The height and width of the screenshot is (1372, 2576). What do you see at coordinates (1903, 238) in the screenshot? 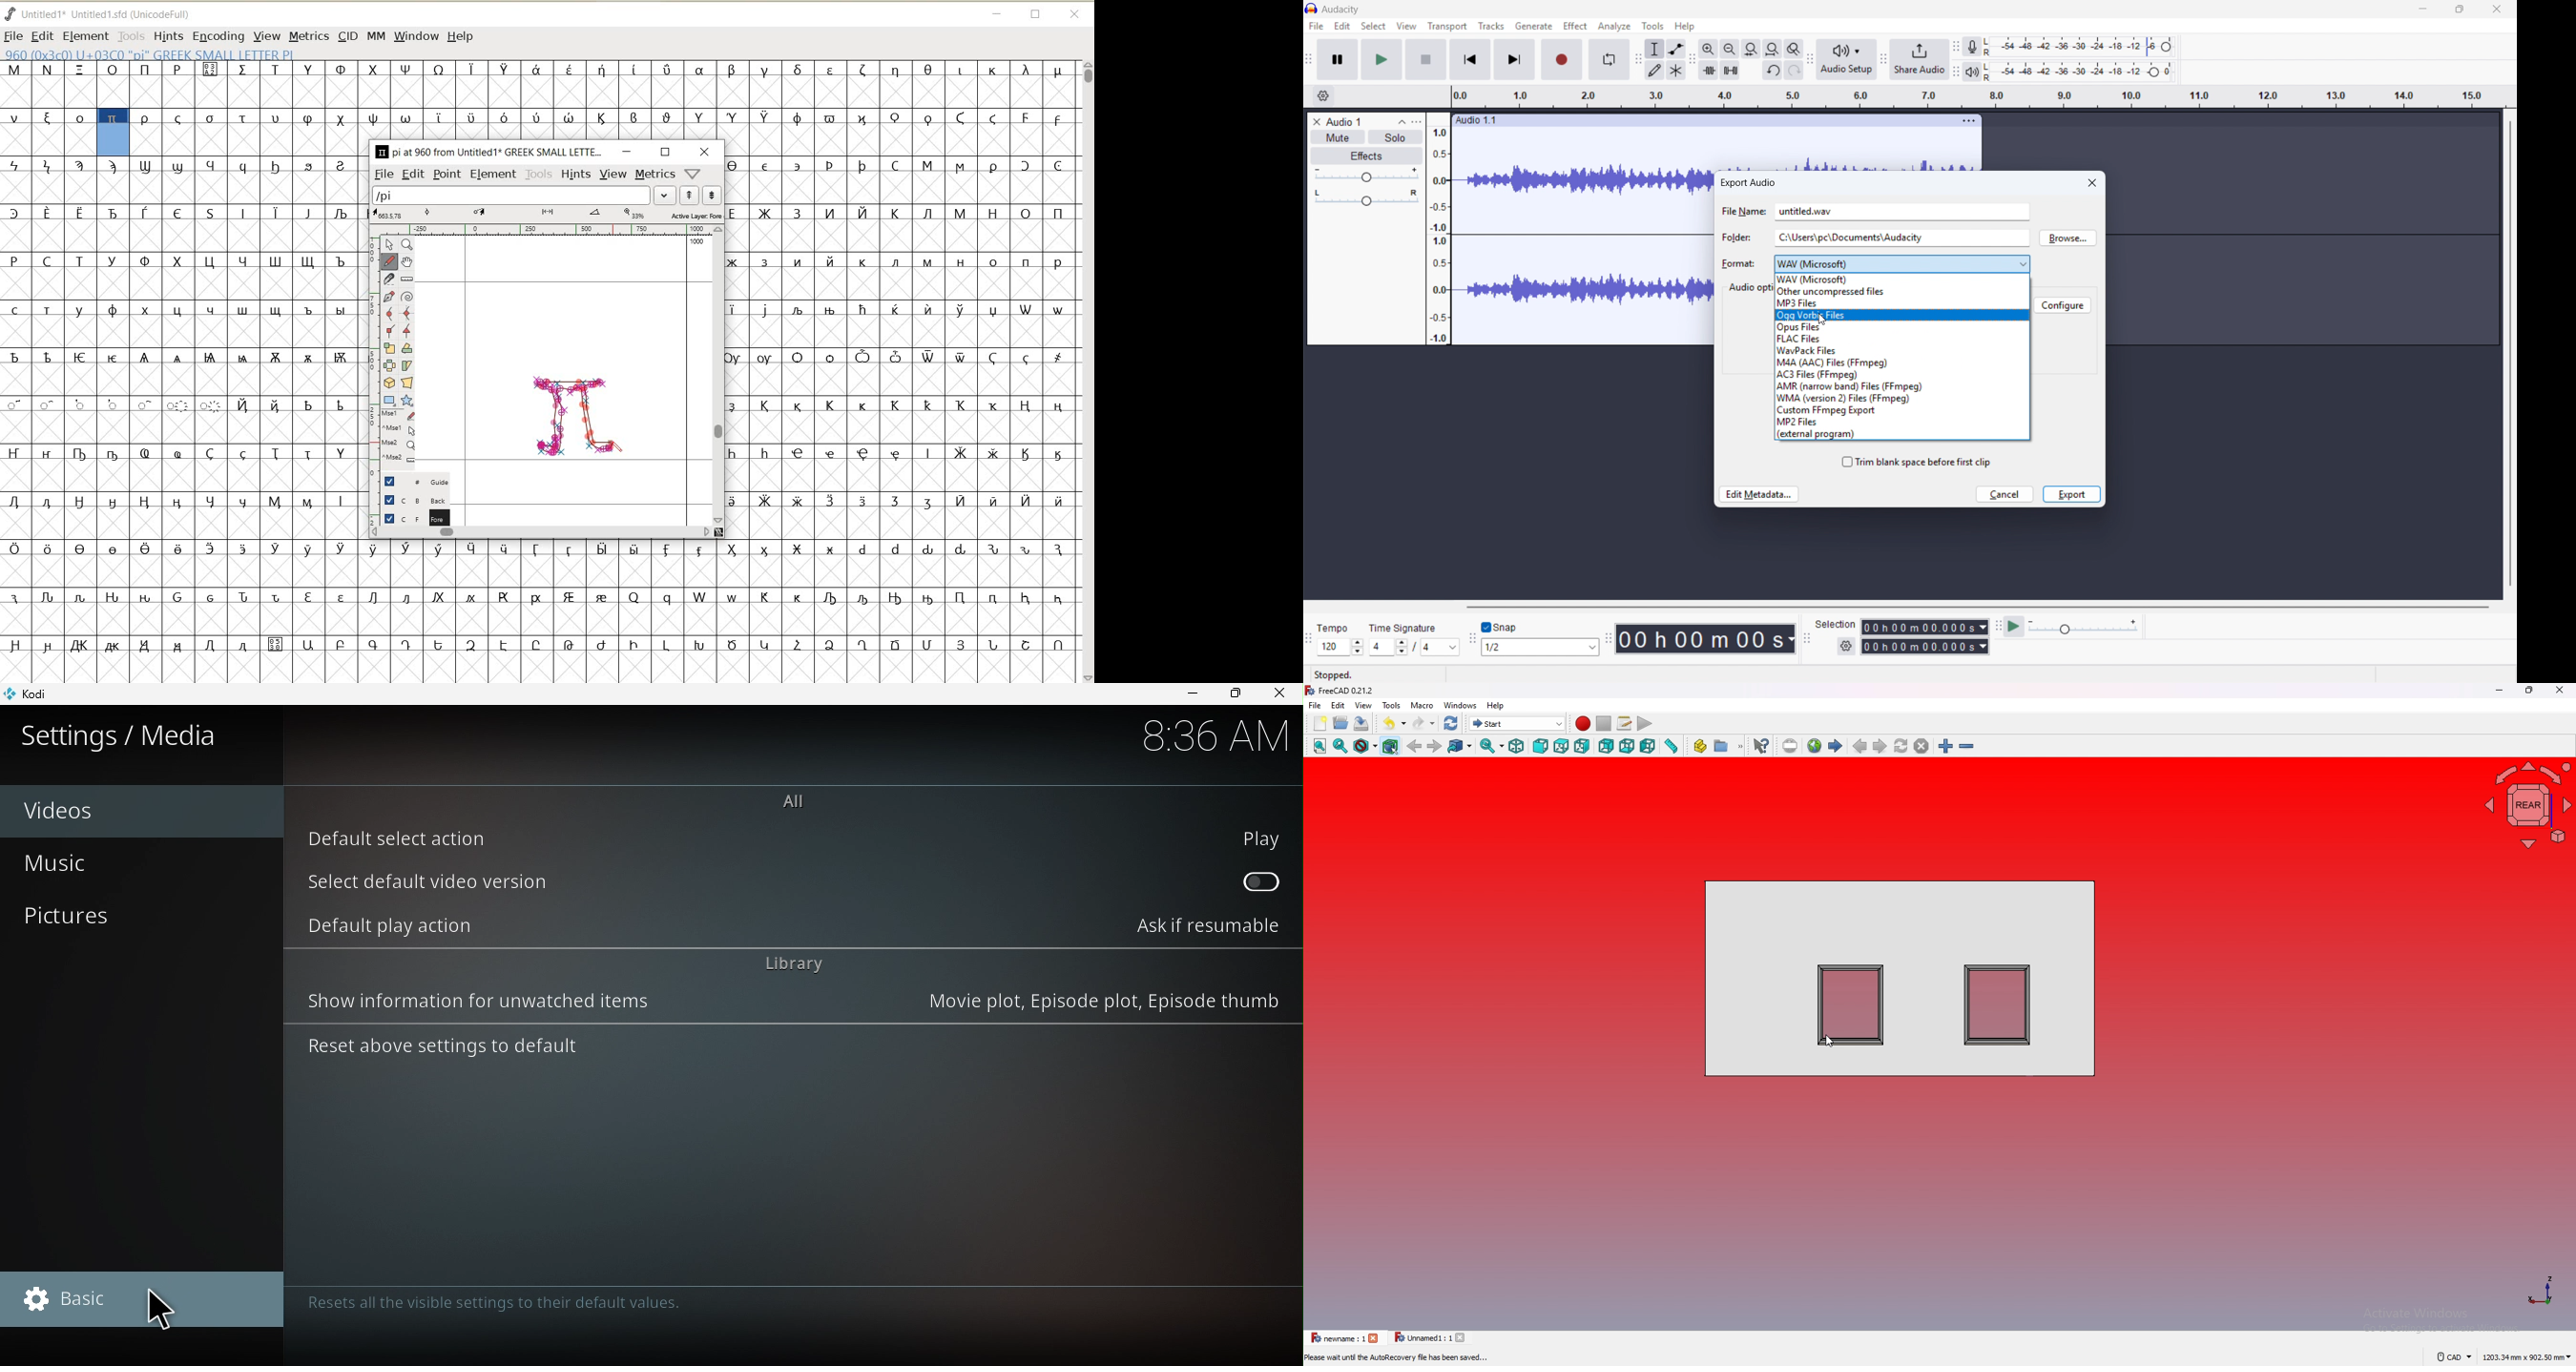
I see `Folder location ` at bounding box center [1903, 238].